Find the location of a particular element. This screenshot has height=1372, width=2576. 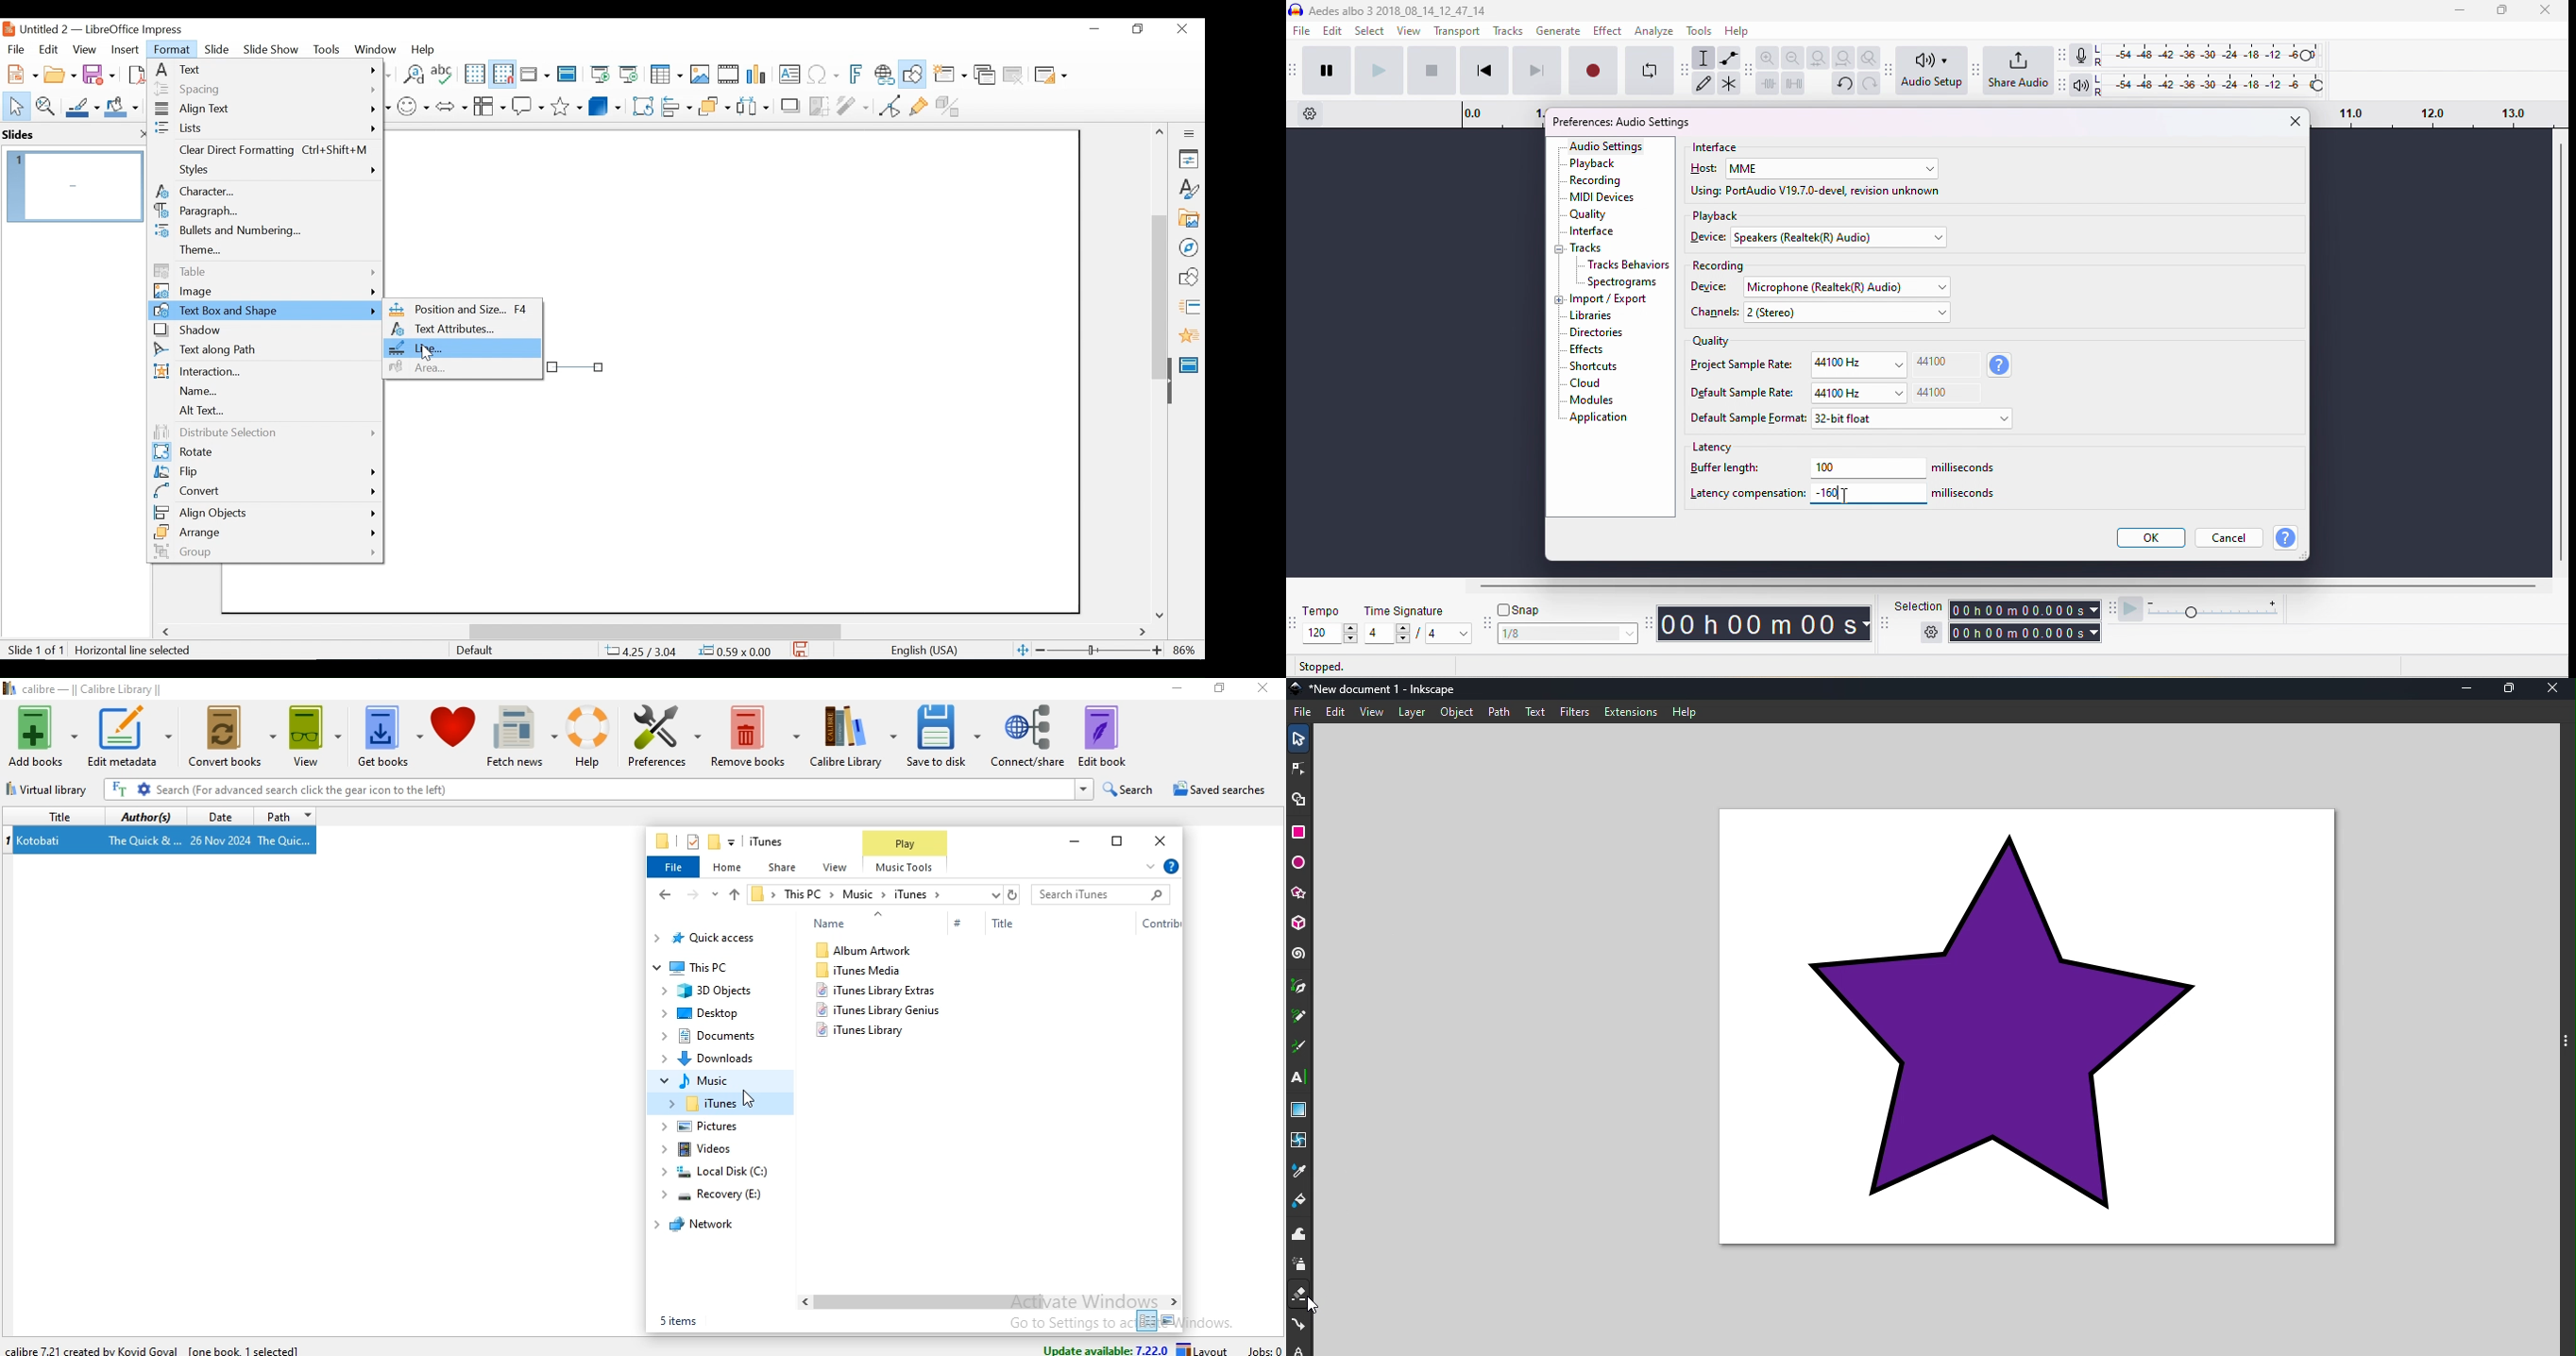

Text along path is located at coordinates (264, 352).